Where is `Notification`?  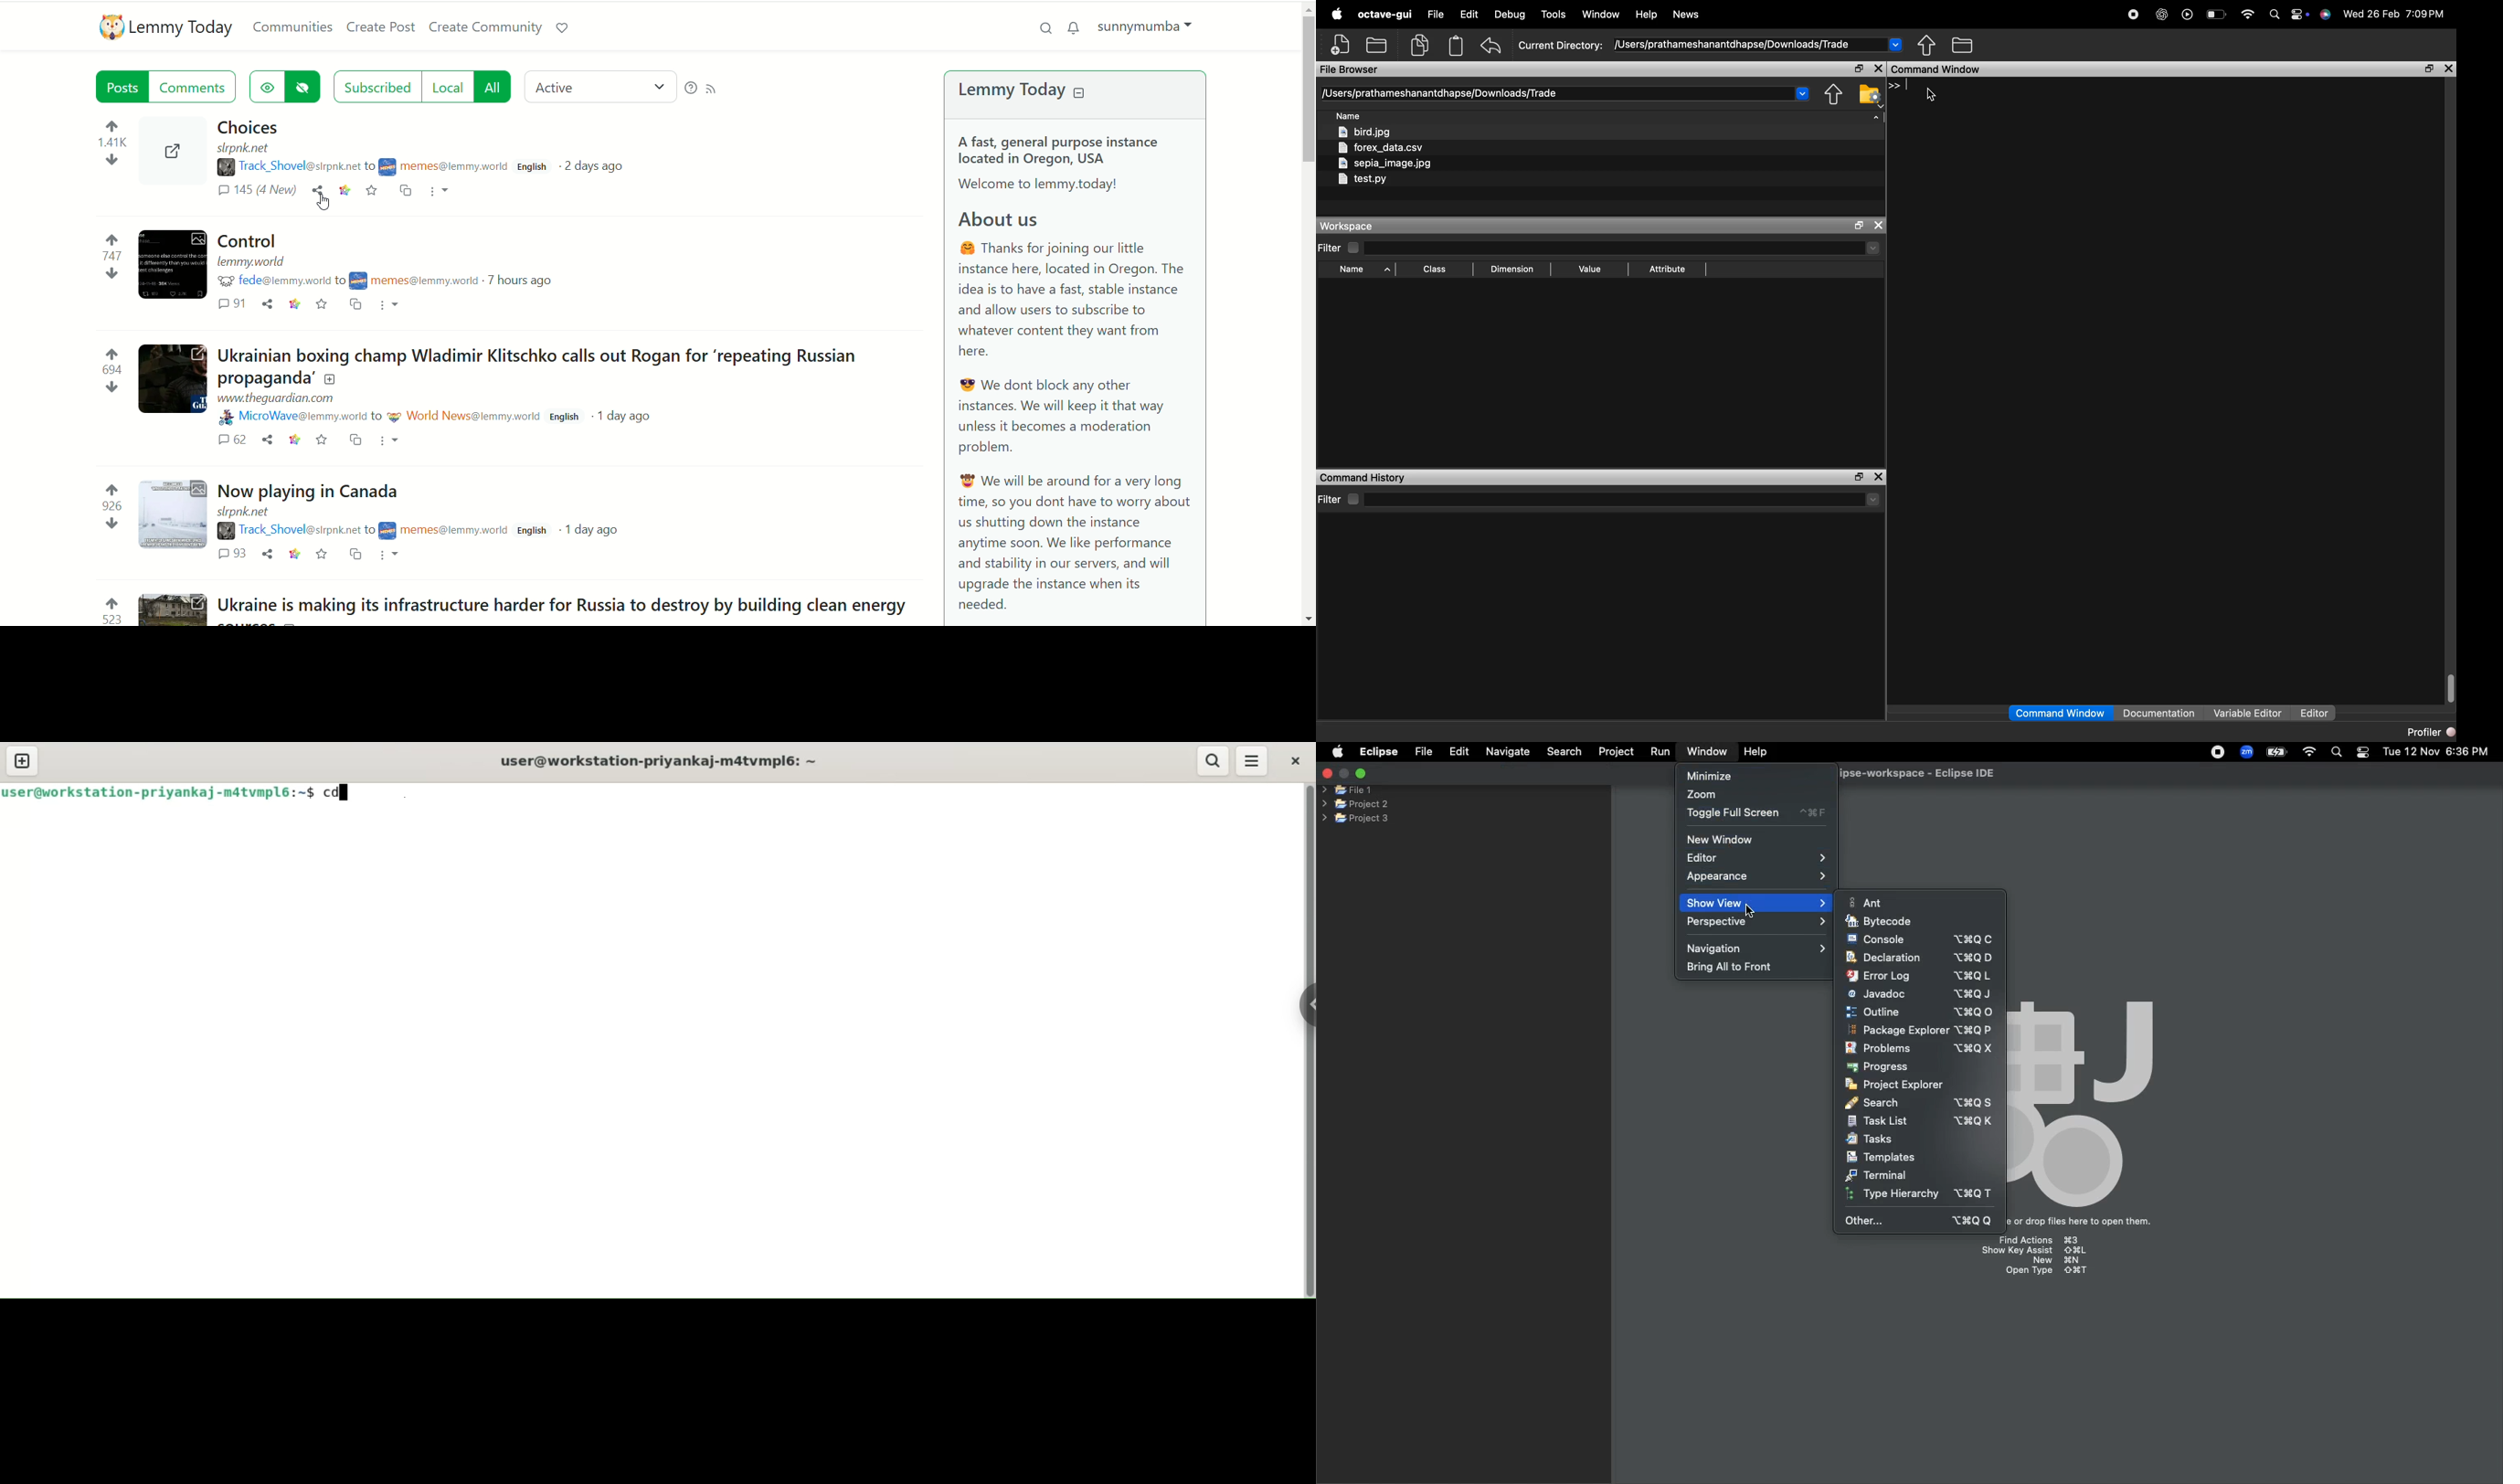 Notification is located at coordinates (2362, 753).